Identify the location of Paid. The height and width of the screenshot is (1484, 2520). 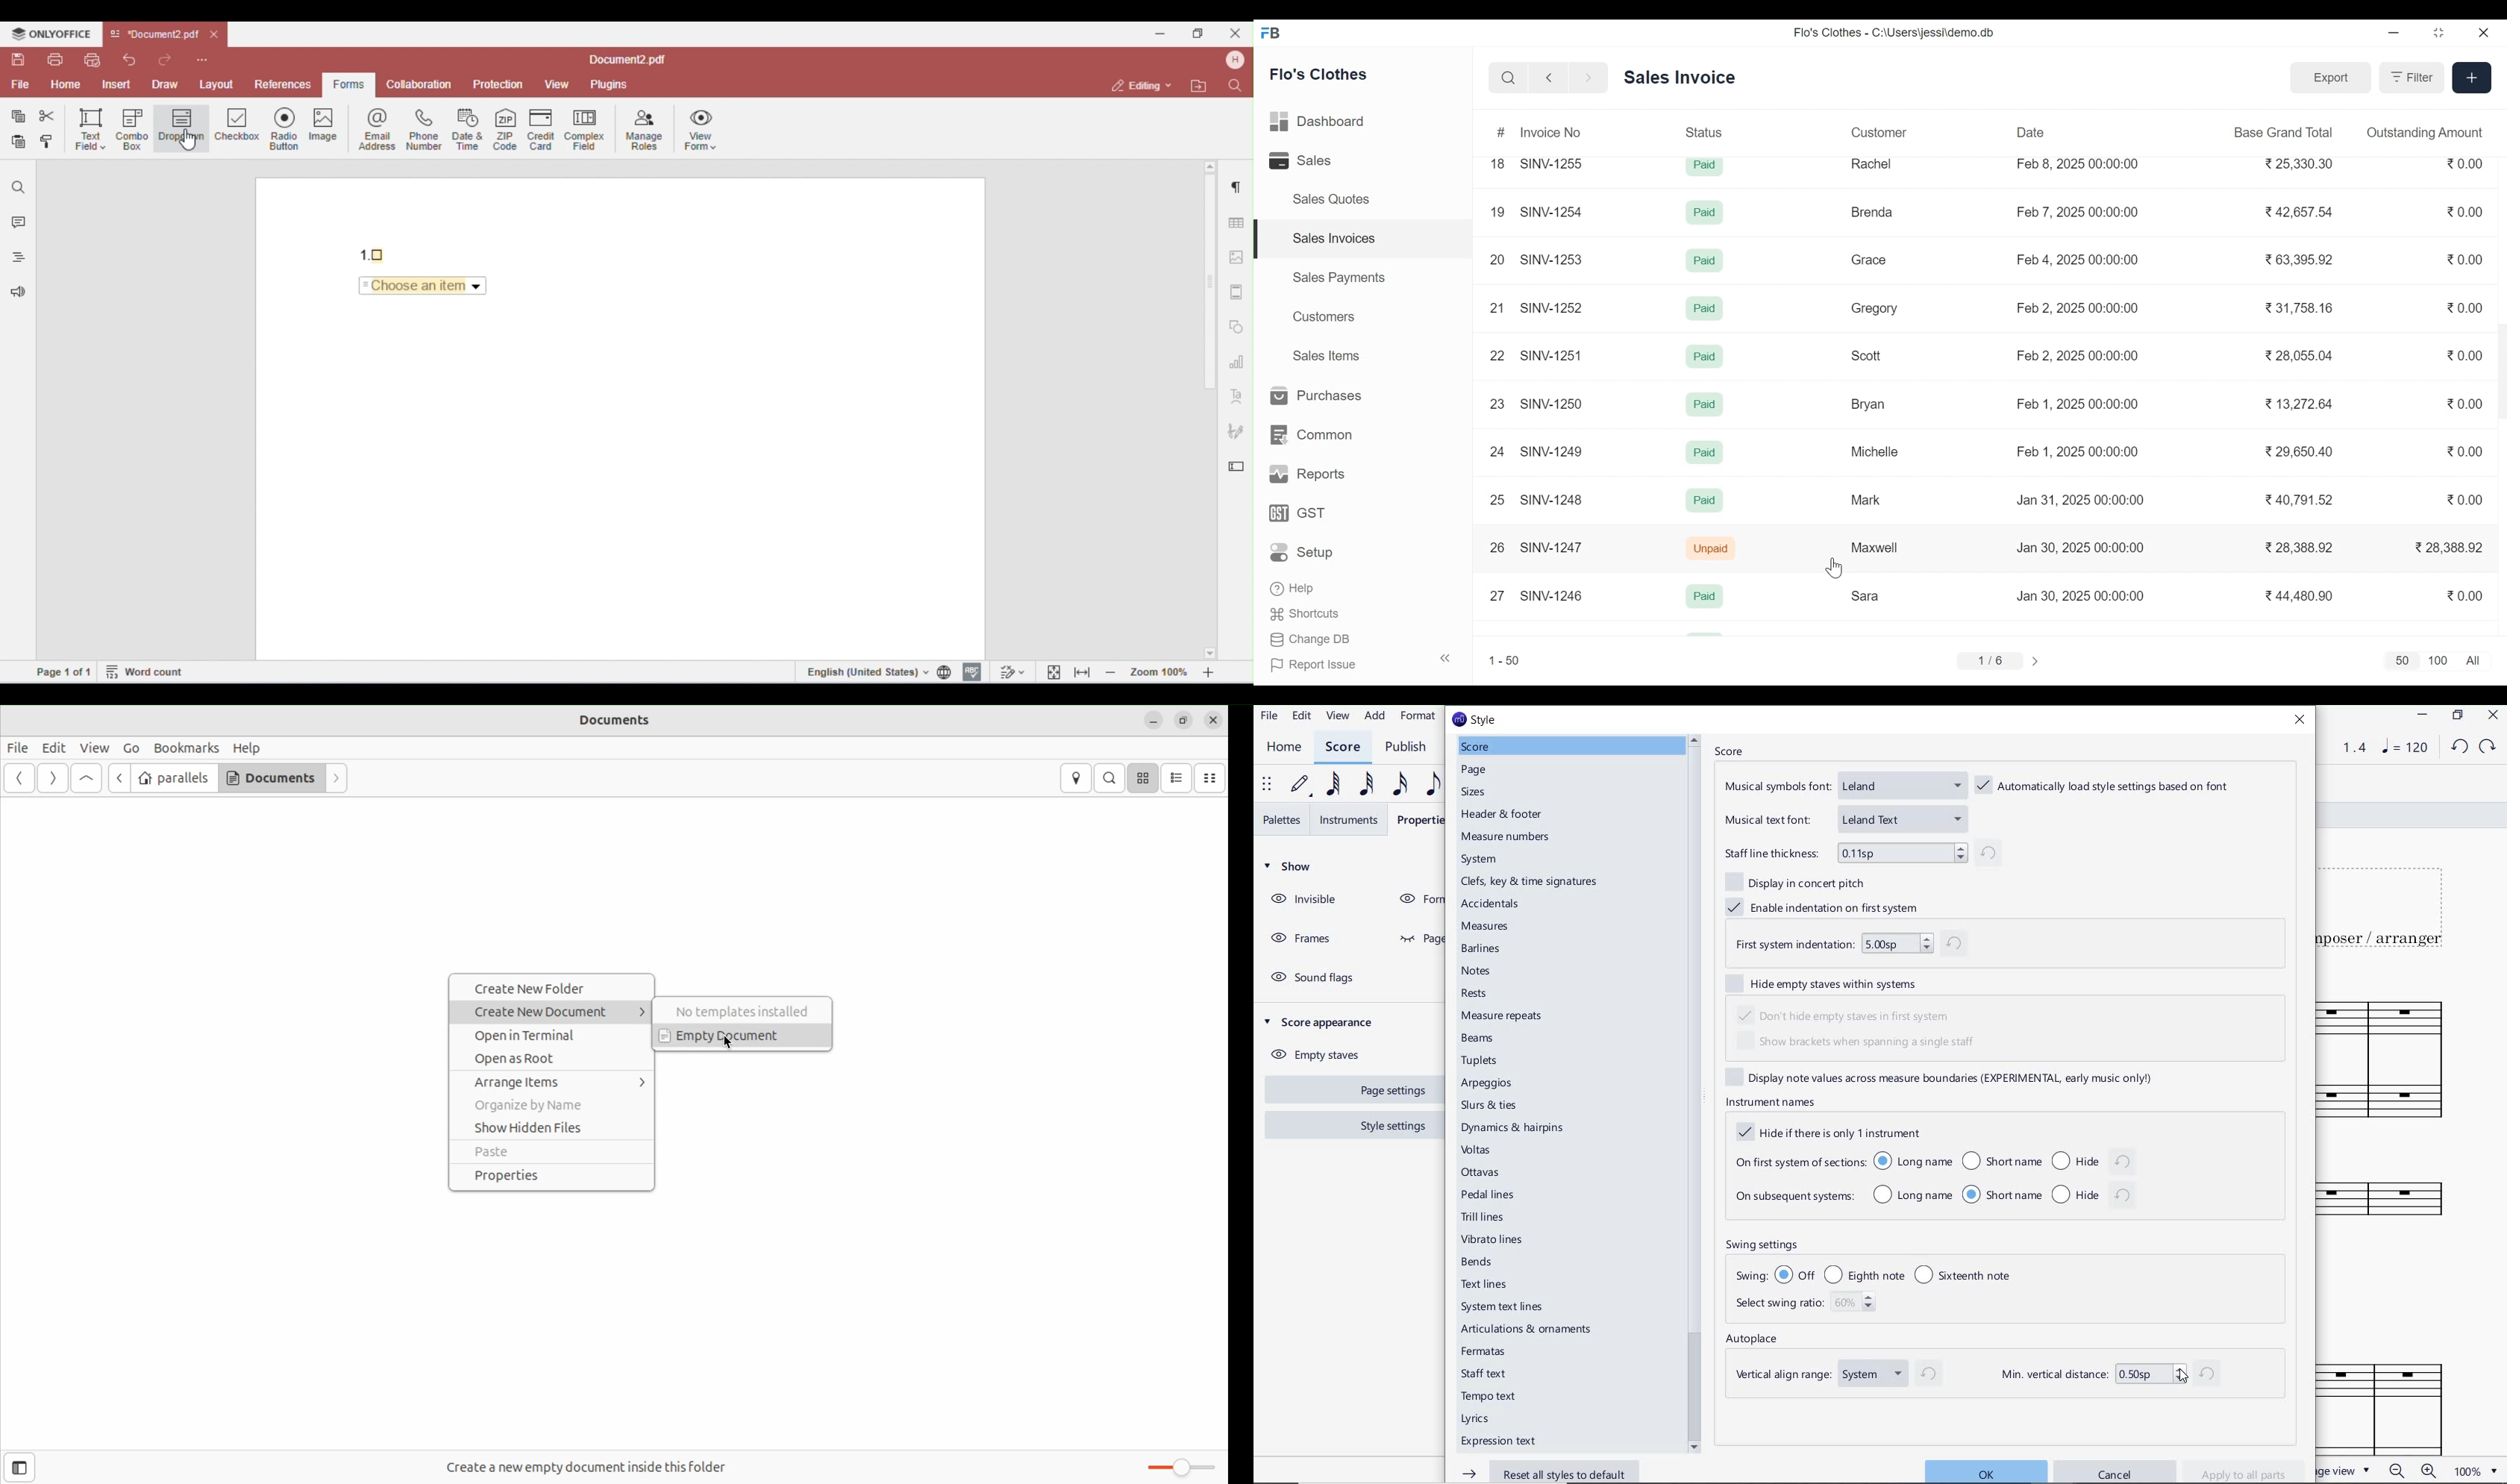
(1707, 214).